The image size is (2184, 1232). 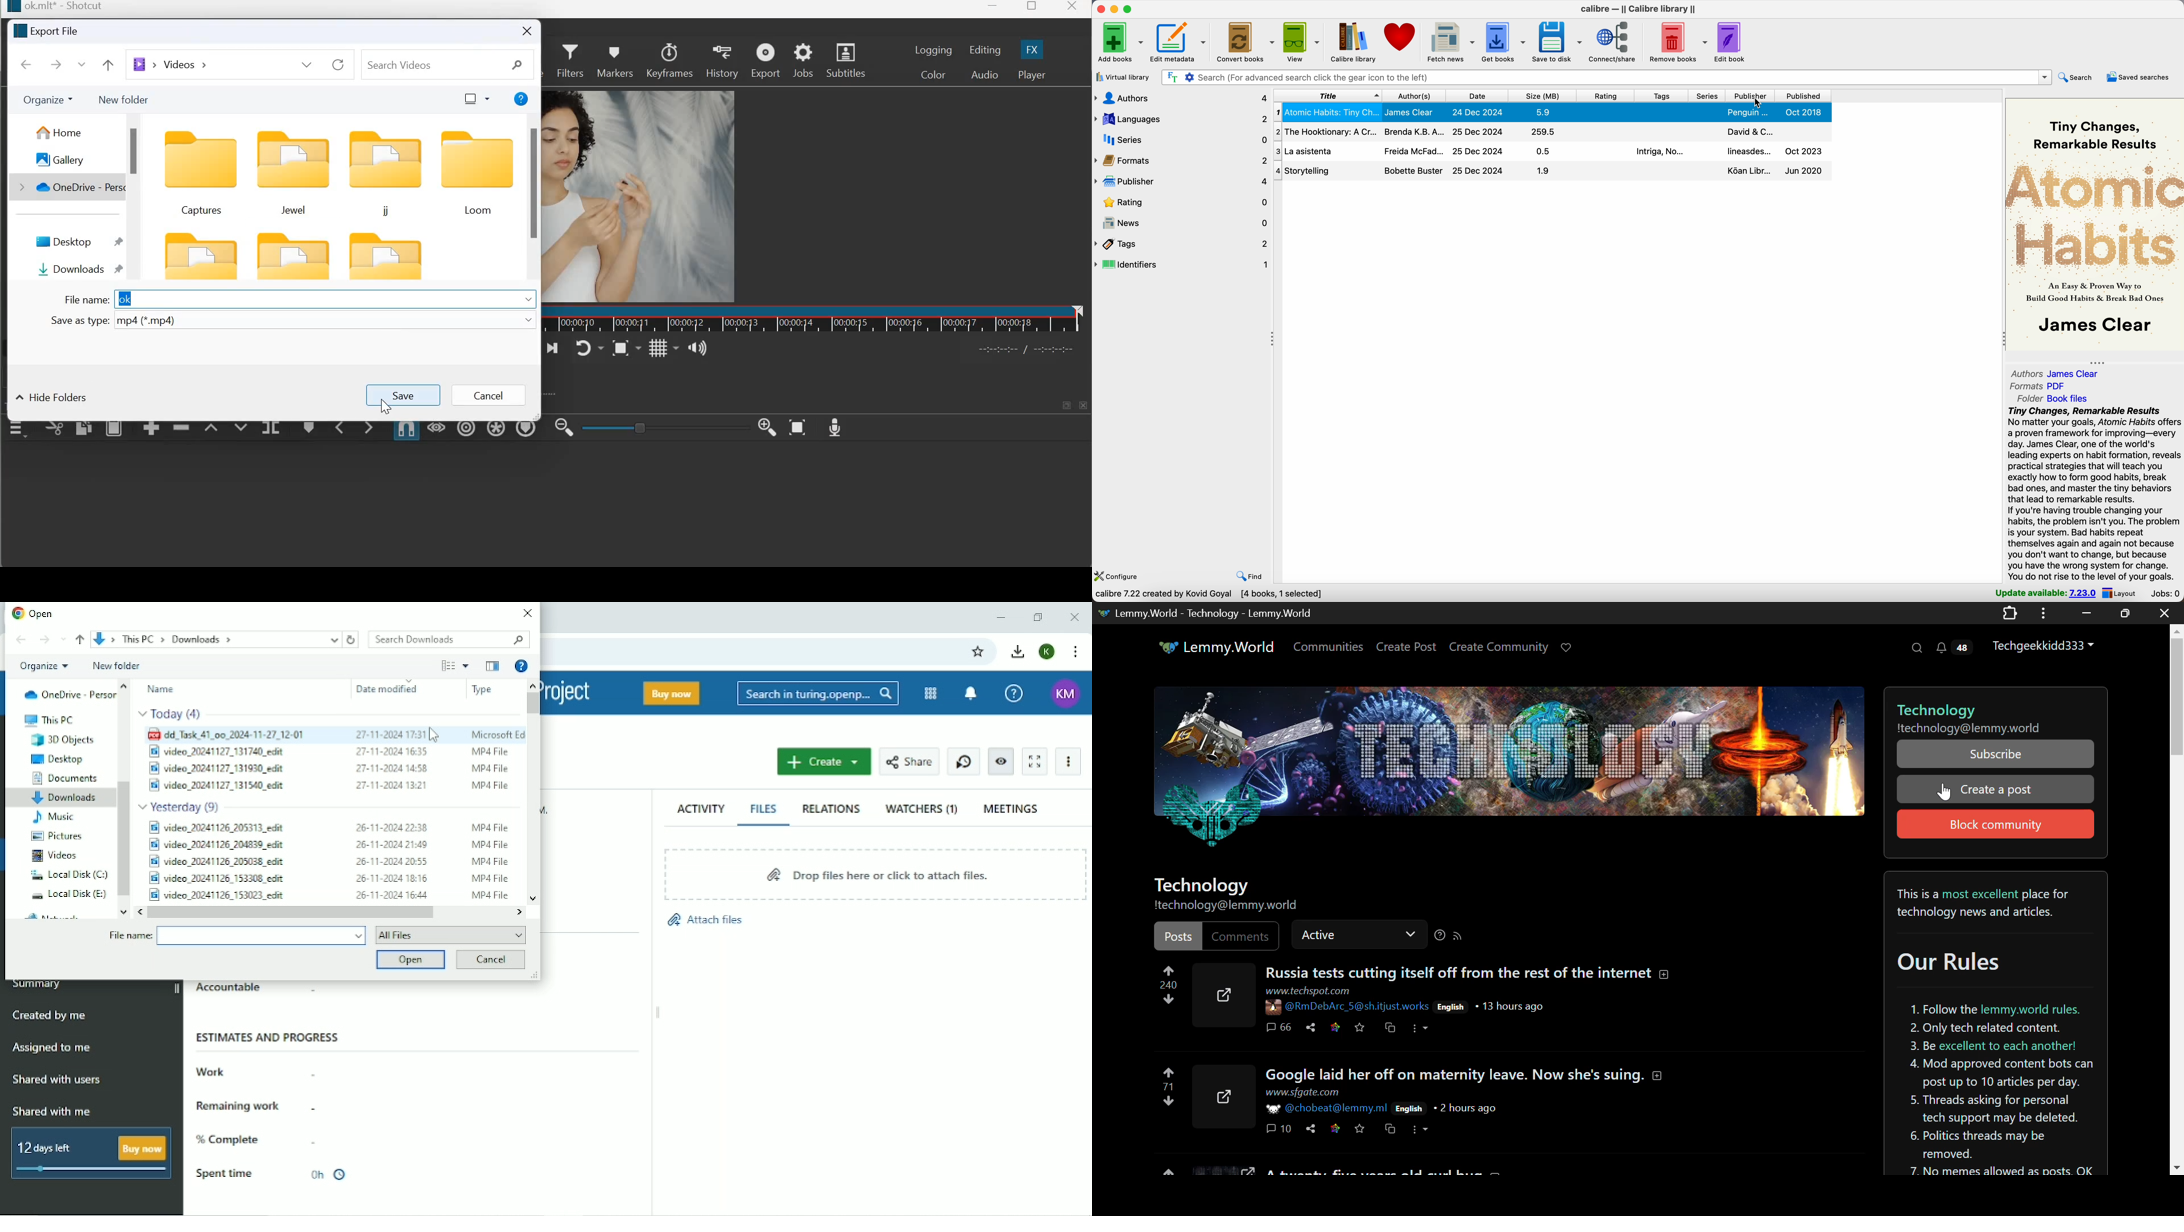 I want to click on Video file, so click(x=328, y=879).